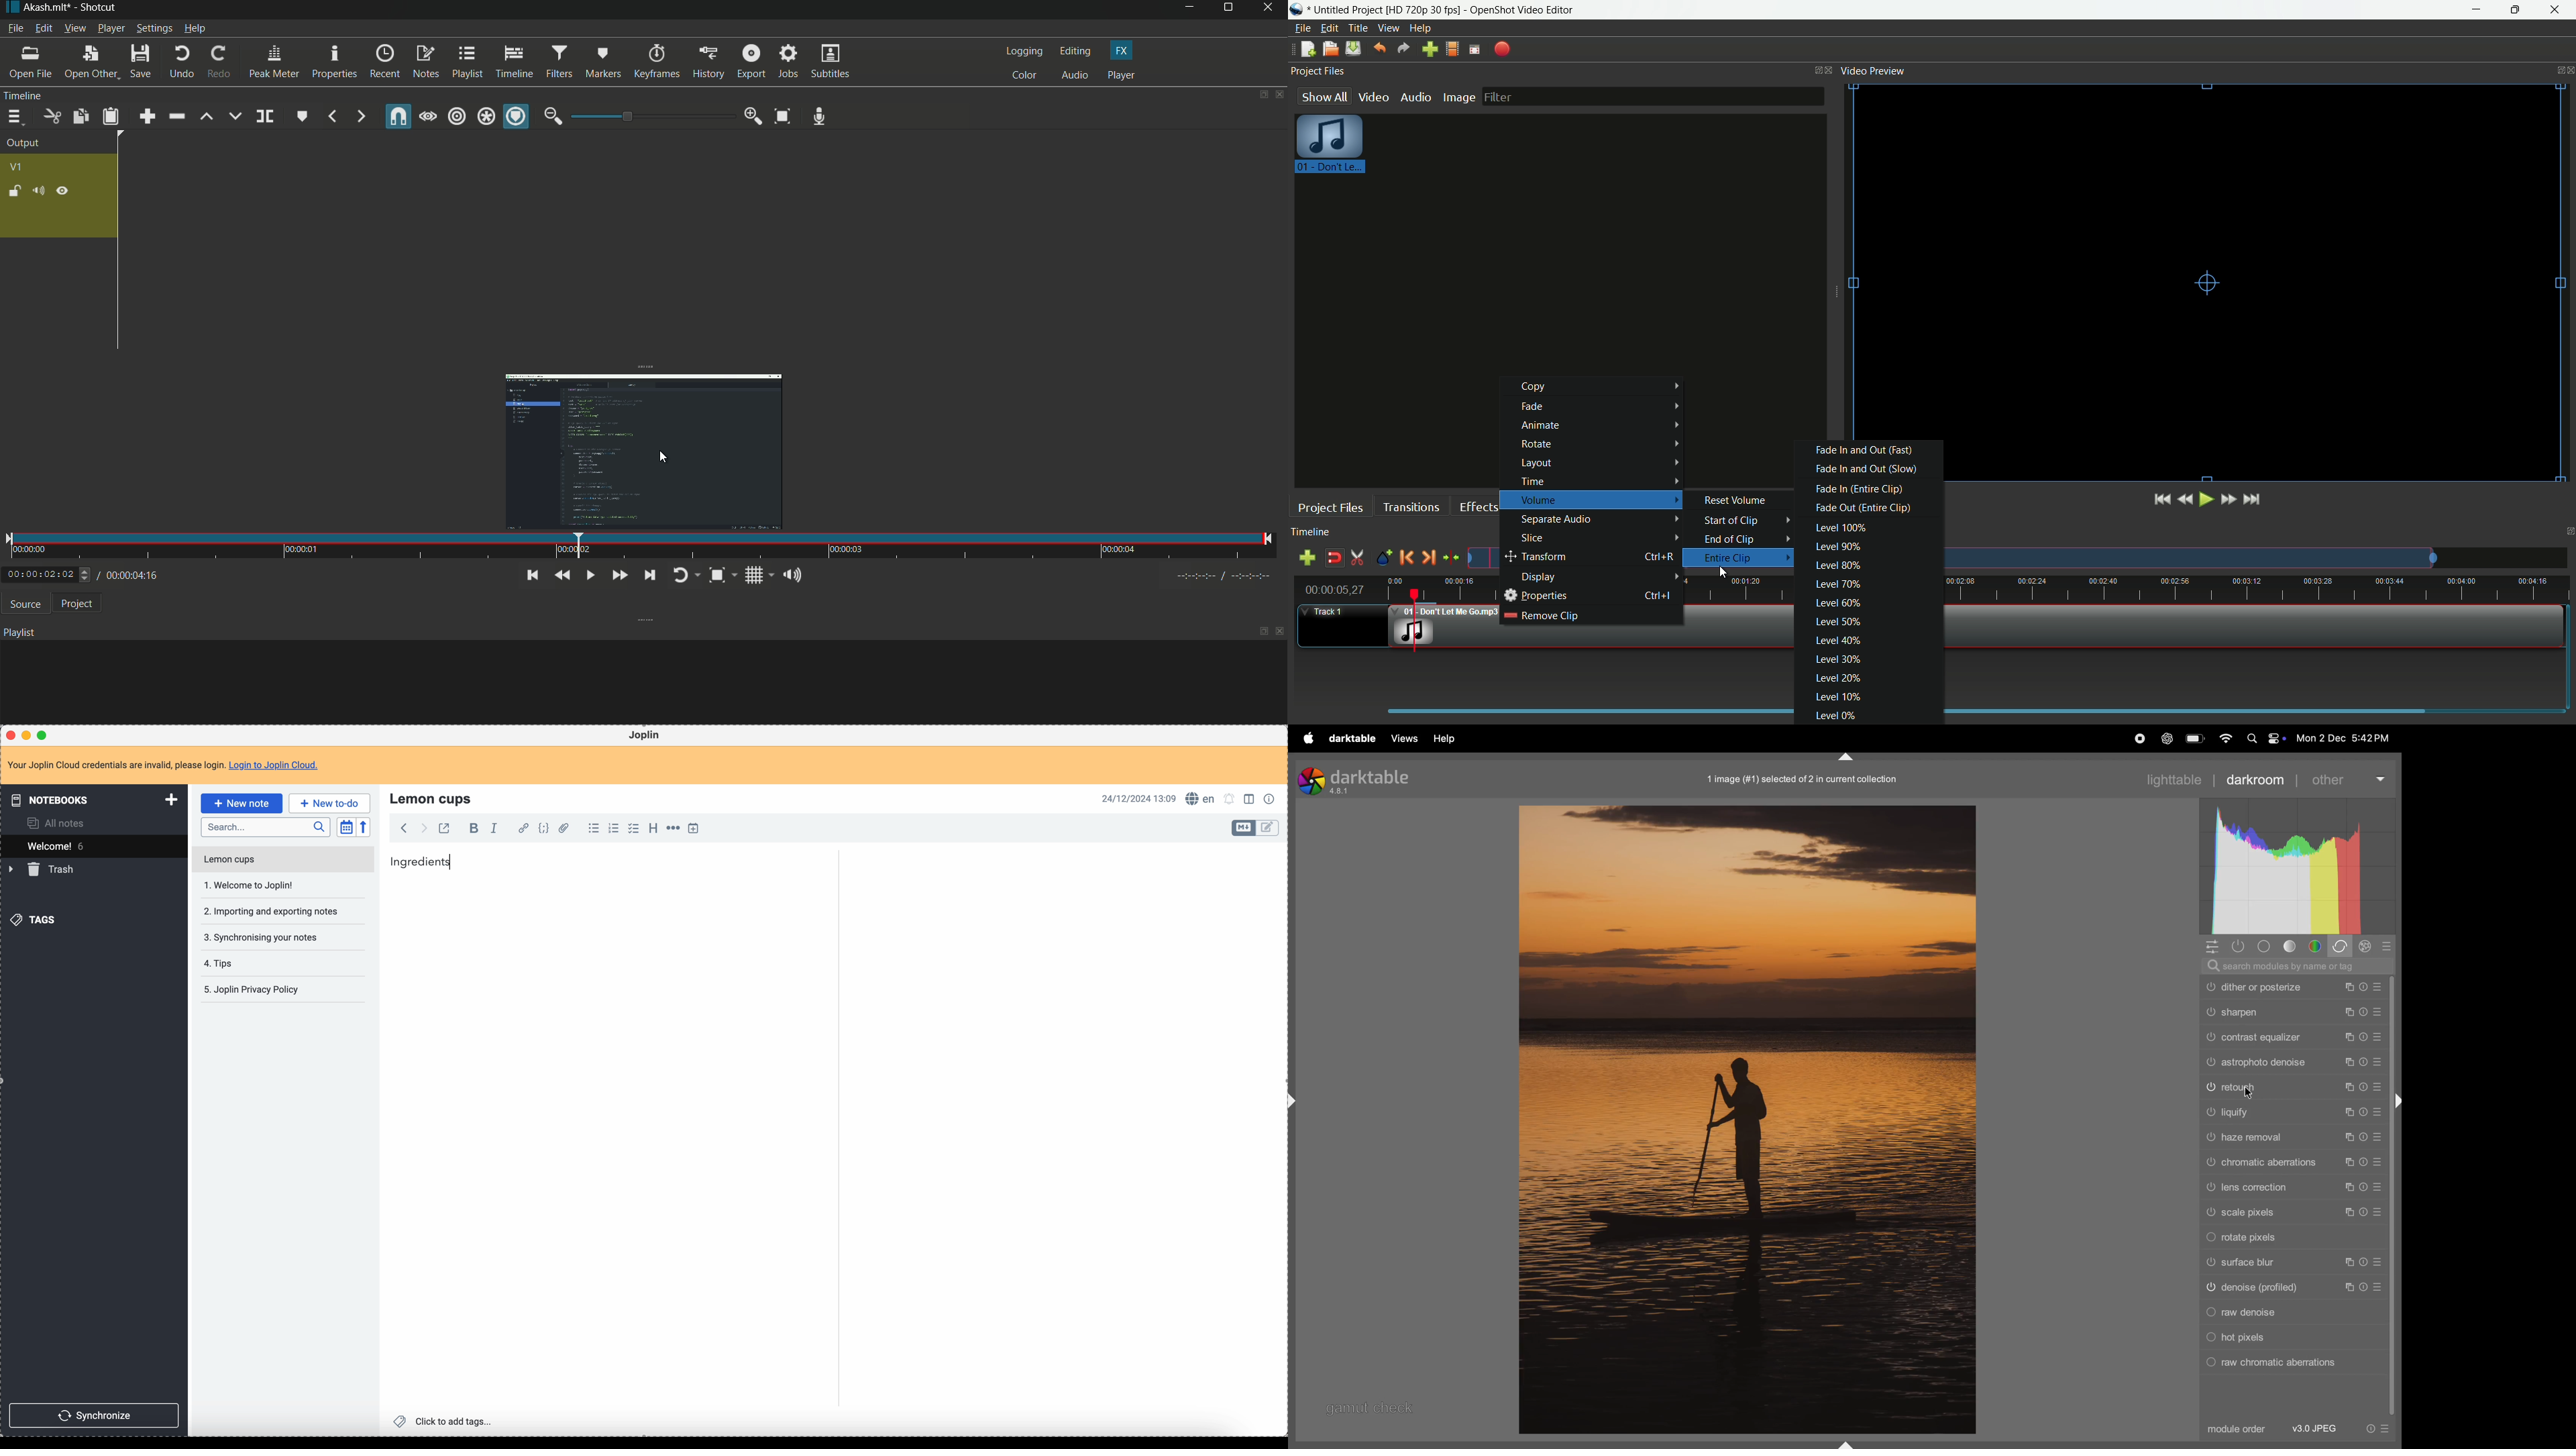 The height and width of the screenshot is (1456, 2576). What do you see at coordinates (1280, 95) in the screenshot?
I see `close timeline` at bounding box center [1280, 95].